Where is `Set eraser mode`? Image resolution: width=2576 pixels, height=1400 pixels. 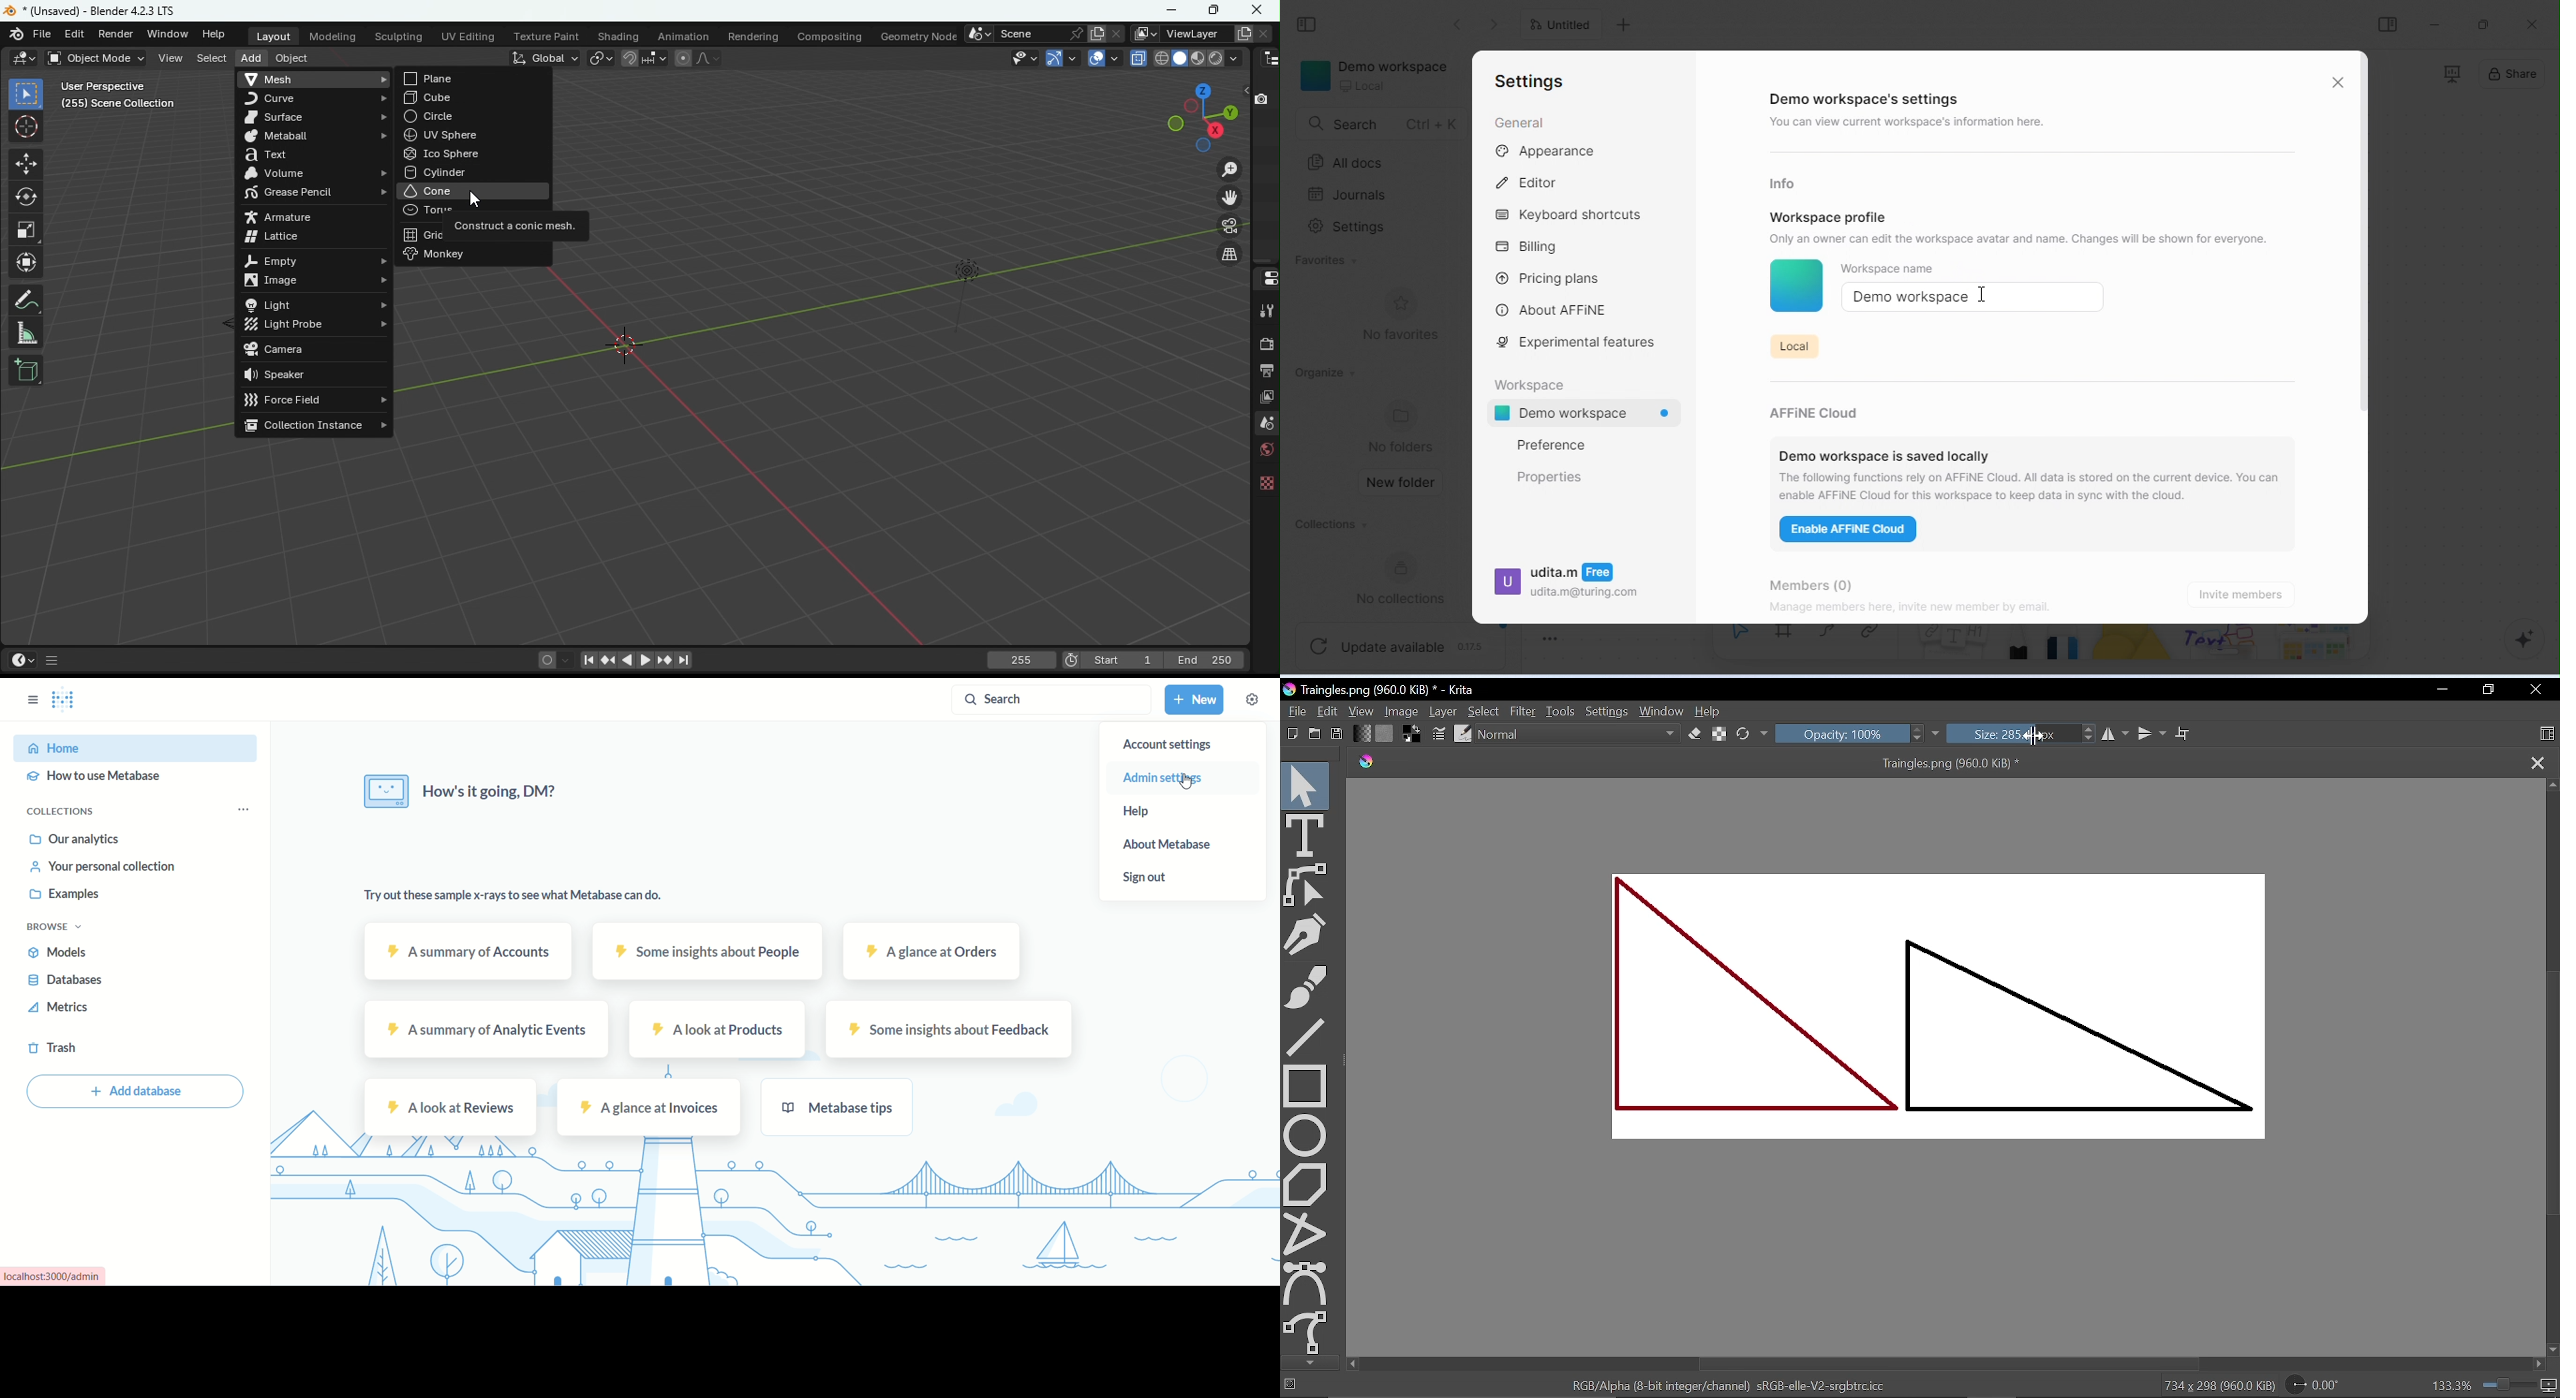
Set eraser mode is located at coordinates (1694, 734).